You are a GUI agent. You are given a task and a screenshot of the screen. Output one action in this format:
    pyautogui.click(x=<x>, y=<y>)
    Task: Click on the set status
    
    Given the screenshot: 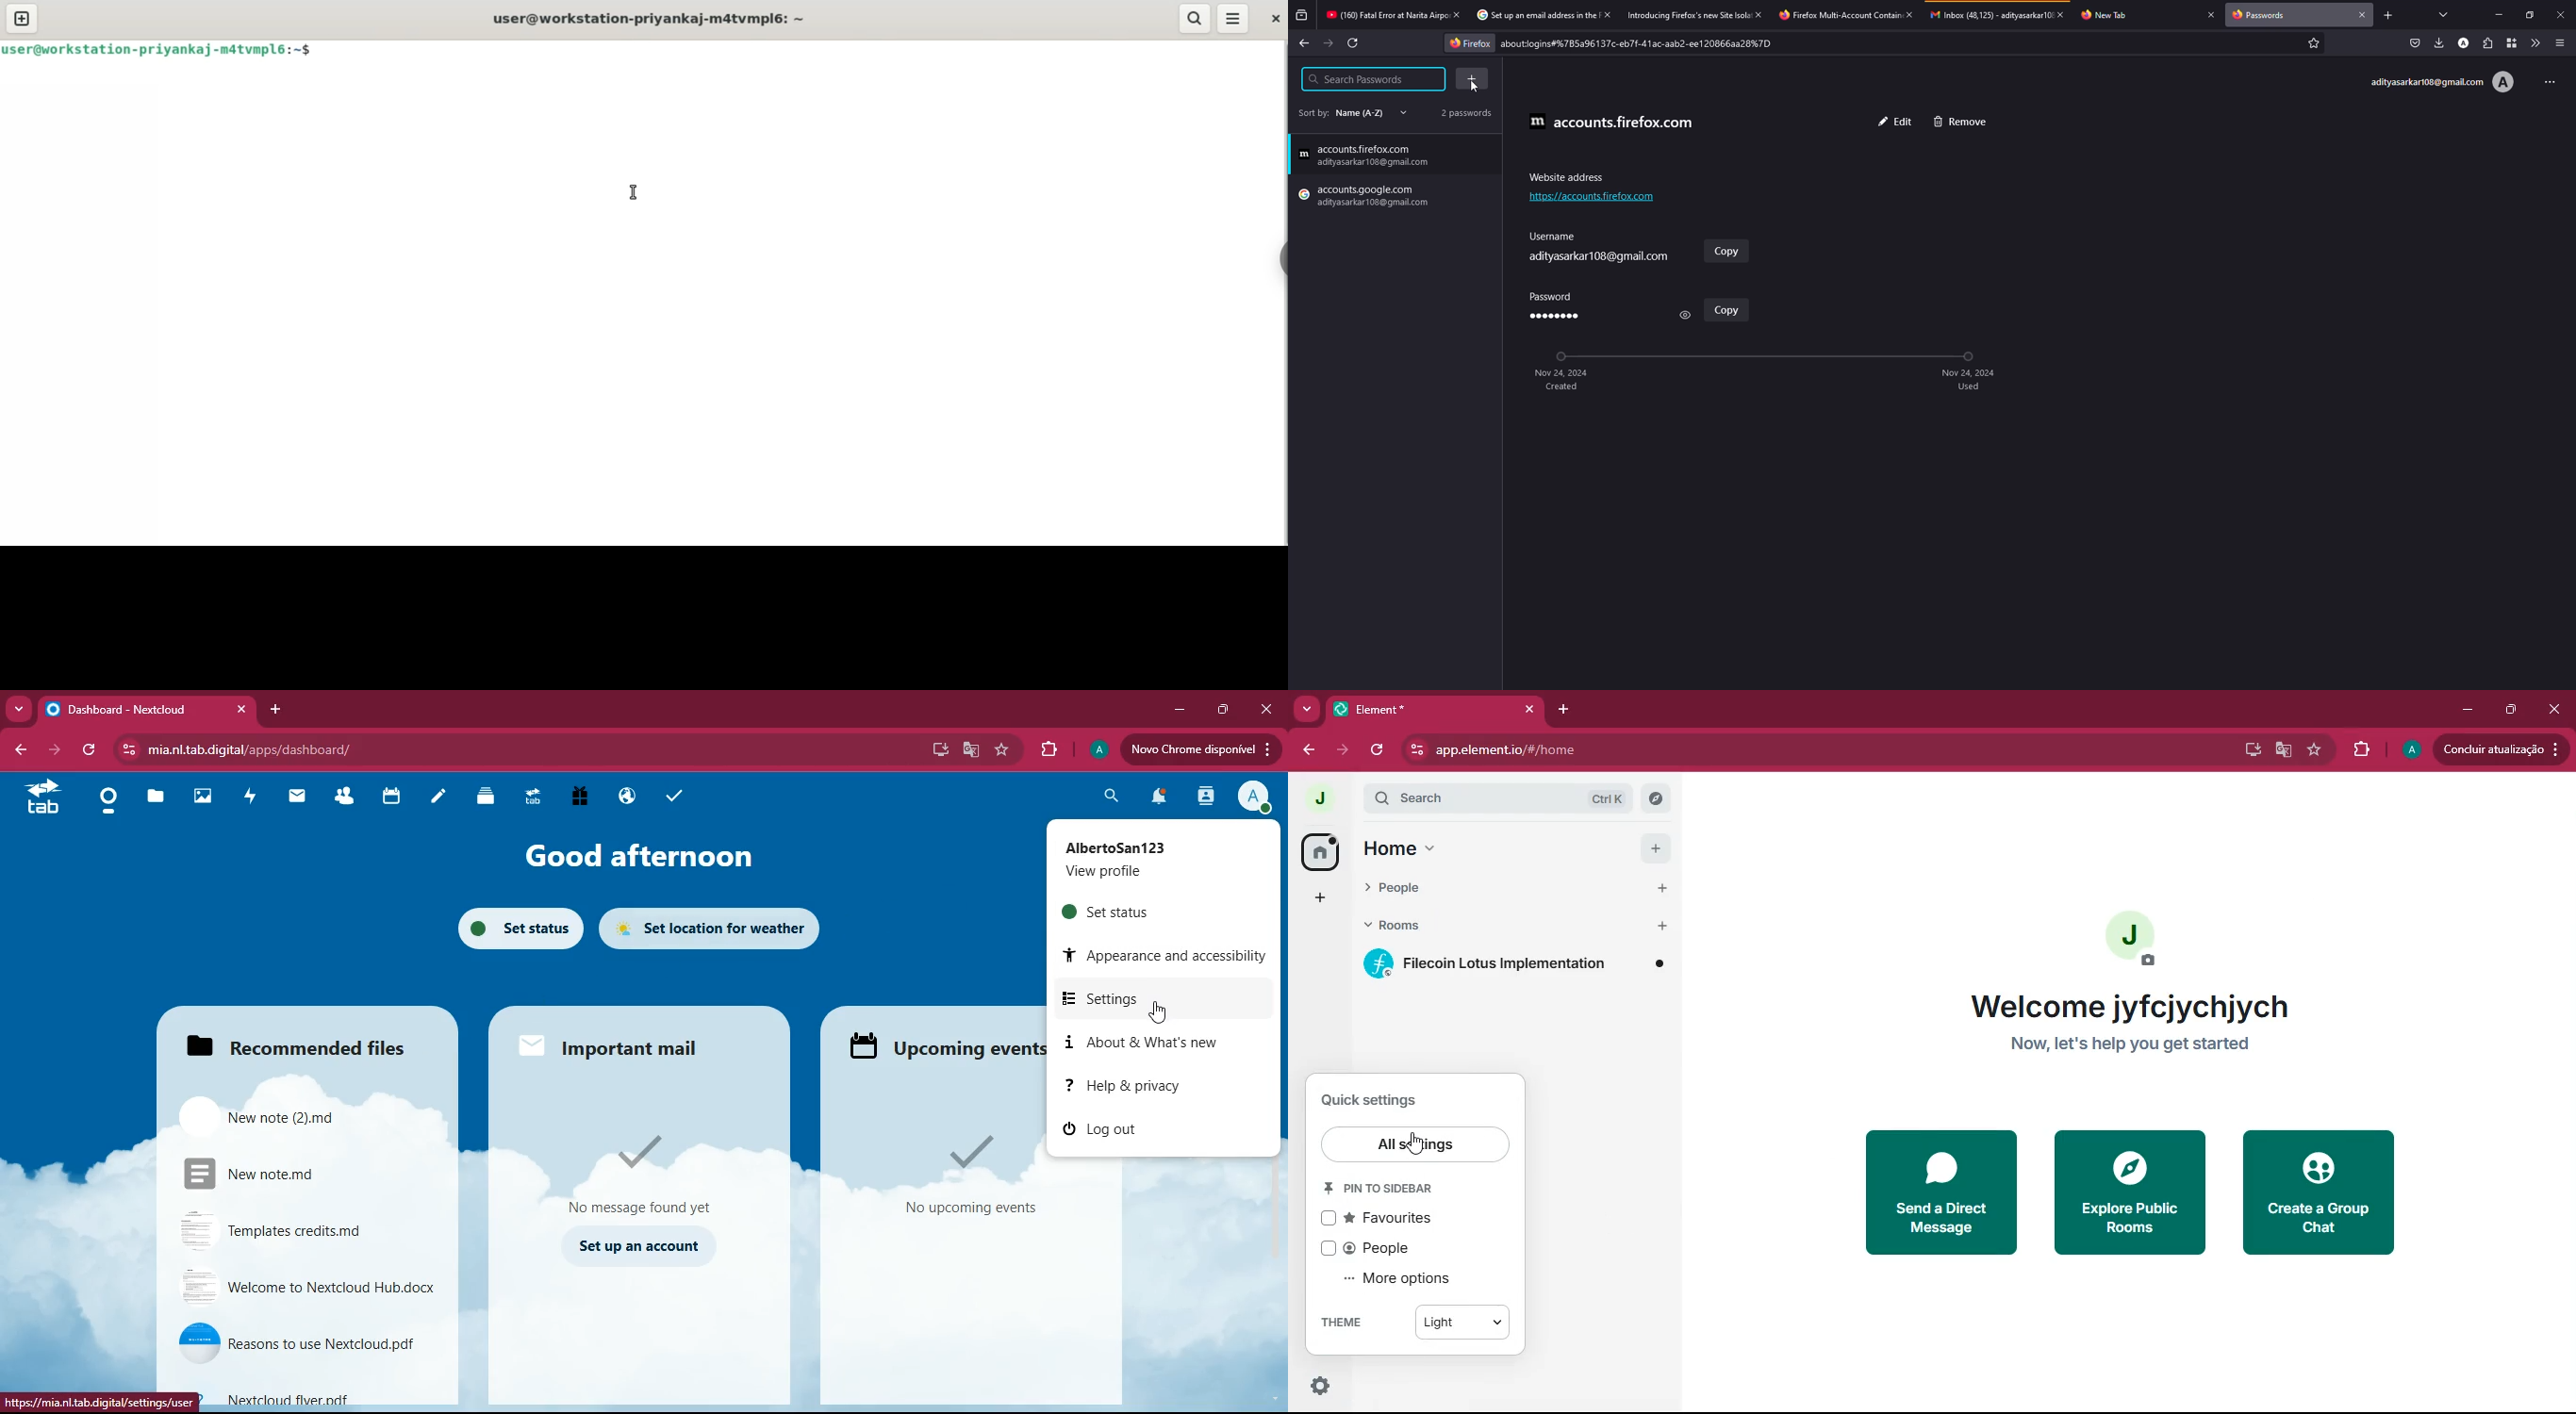 What is the action you would take?
    pyautogui.click(x=508, y=929)
    